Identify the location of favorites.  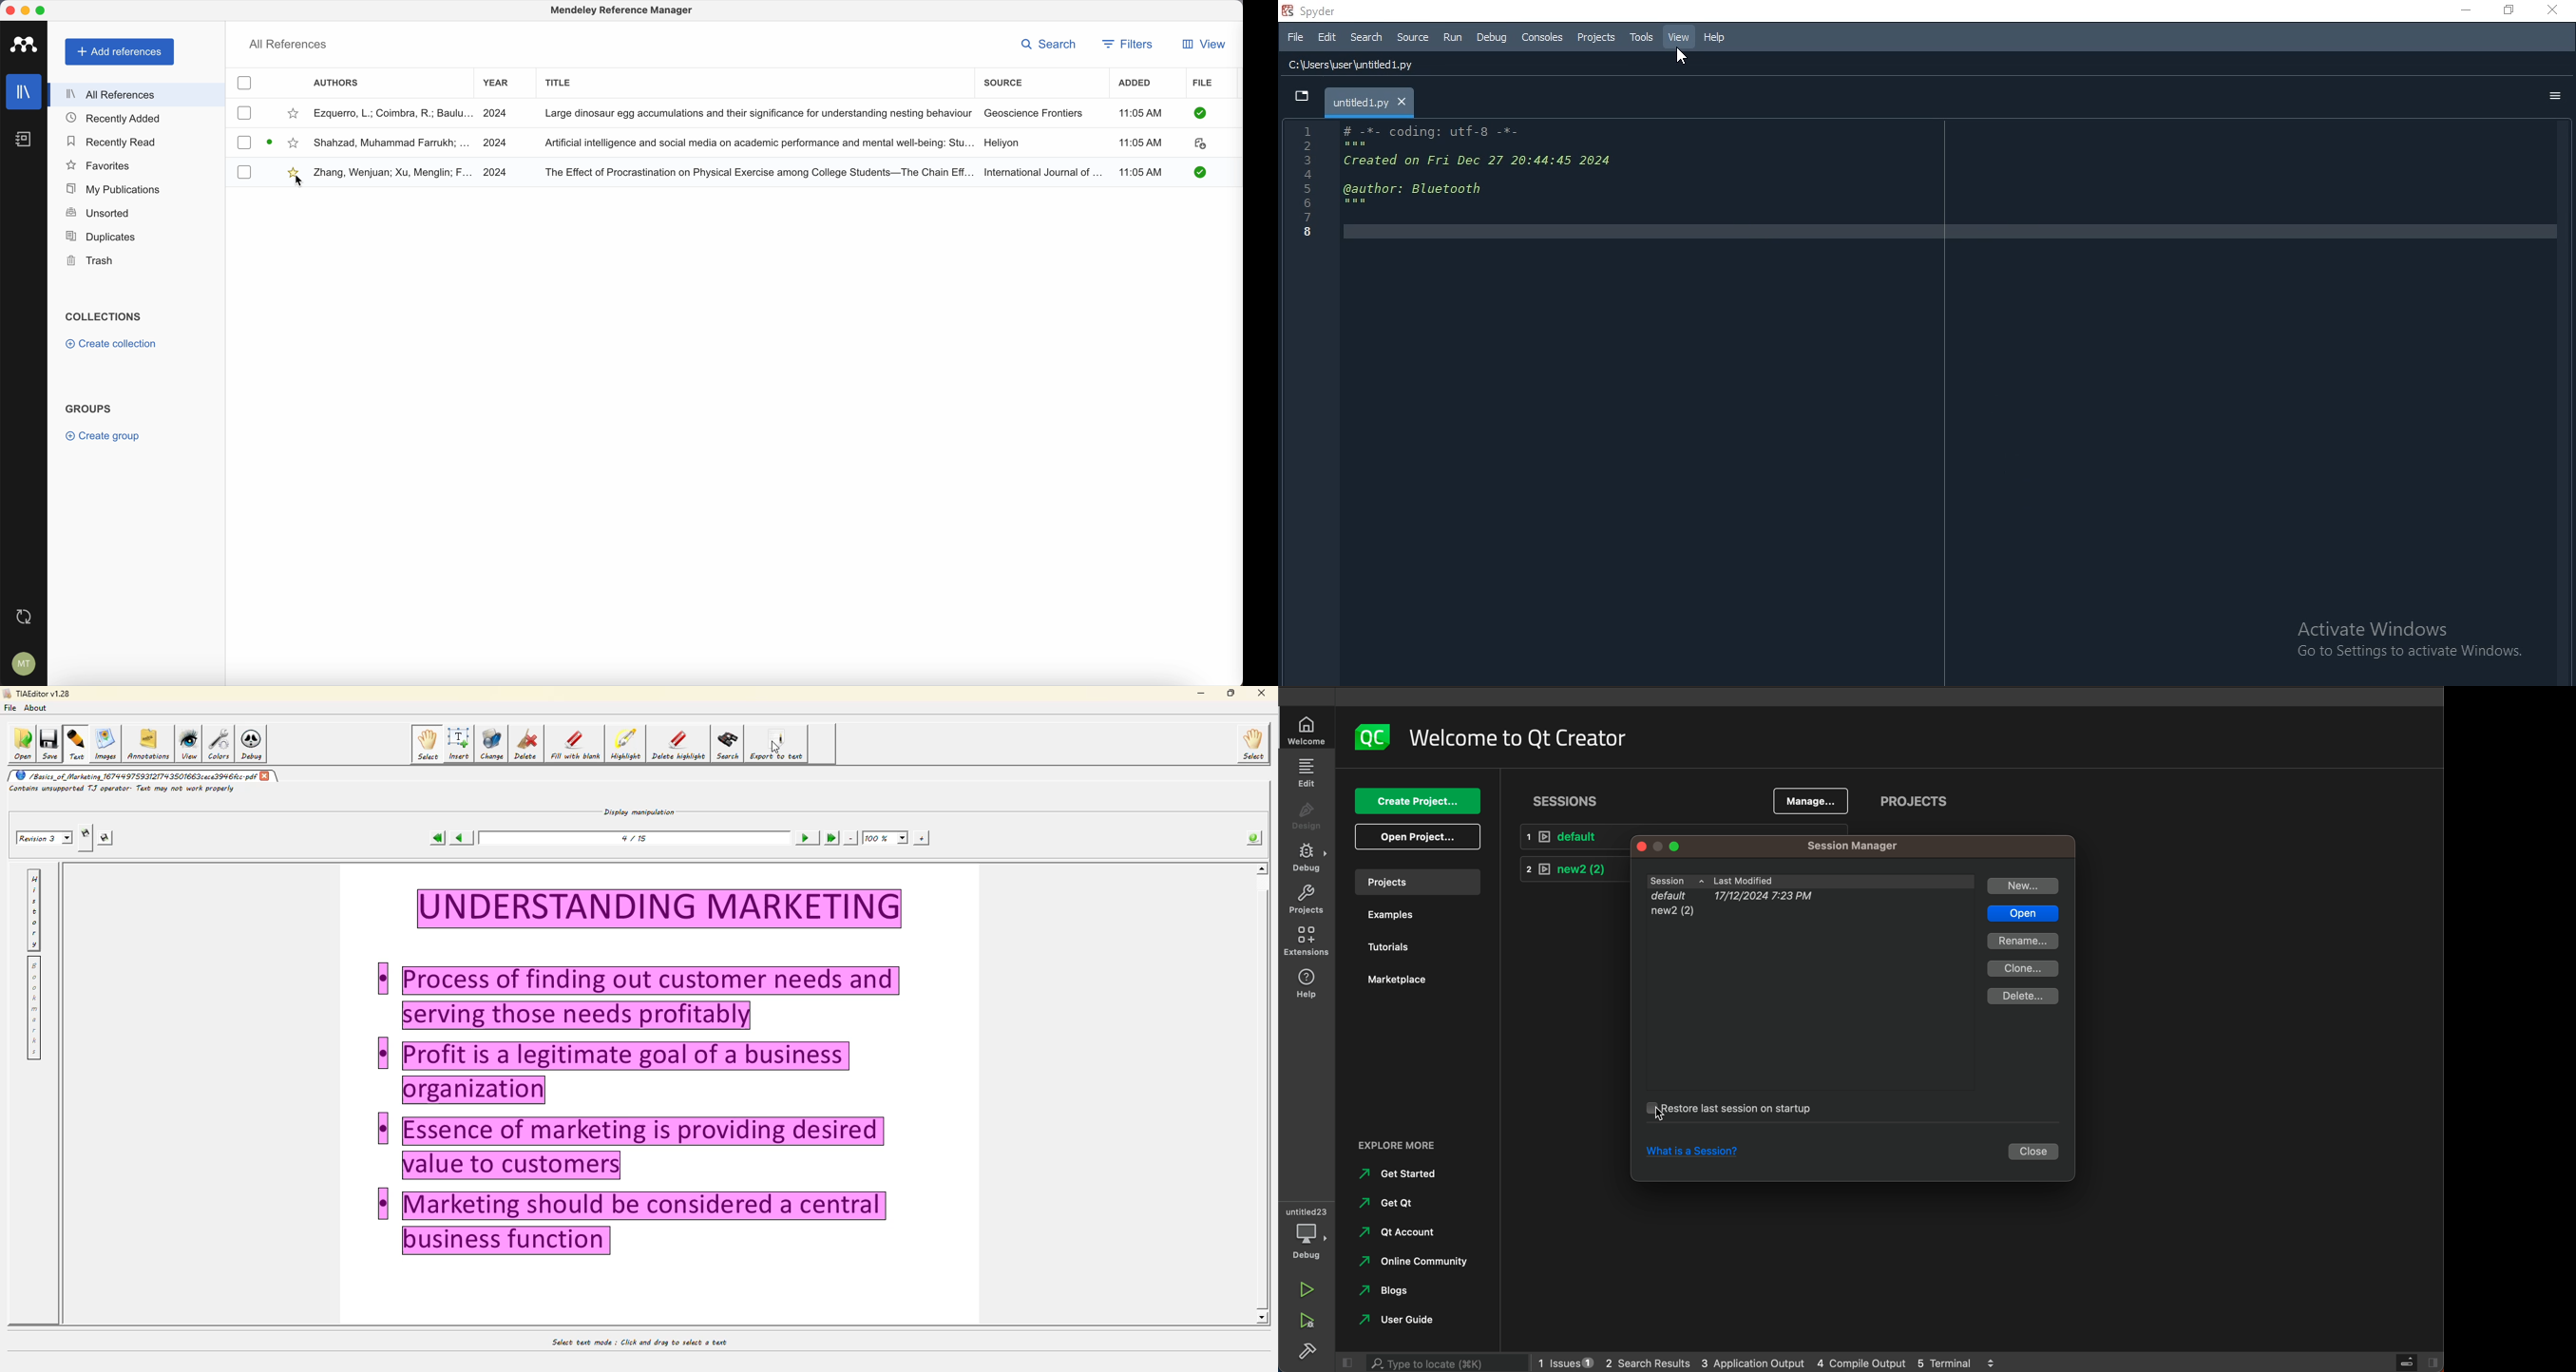
(100, 165).